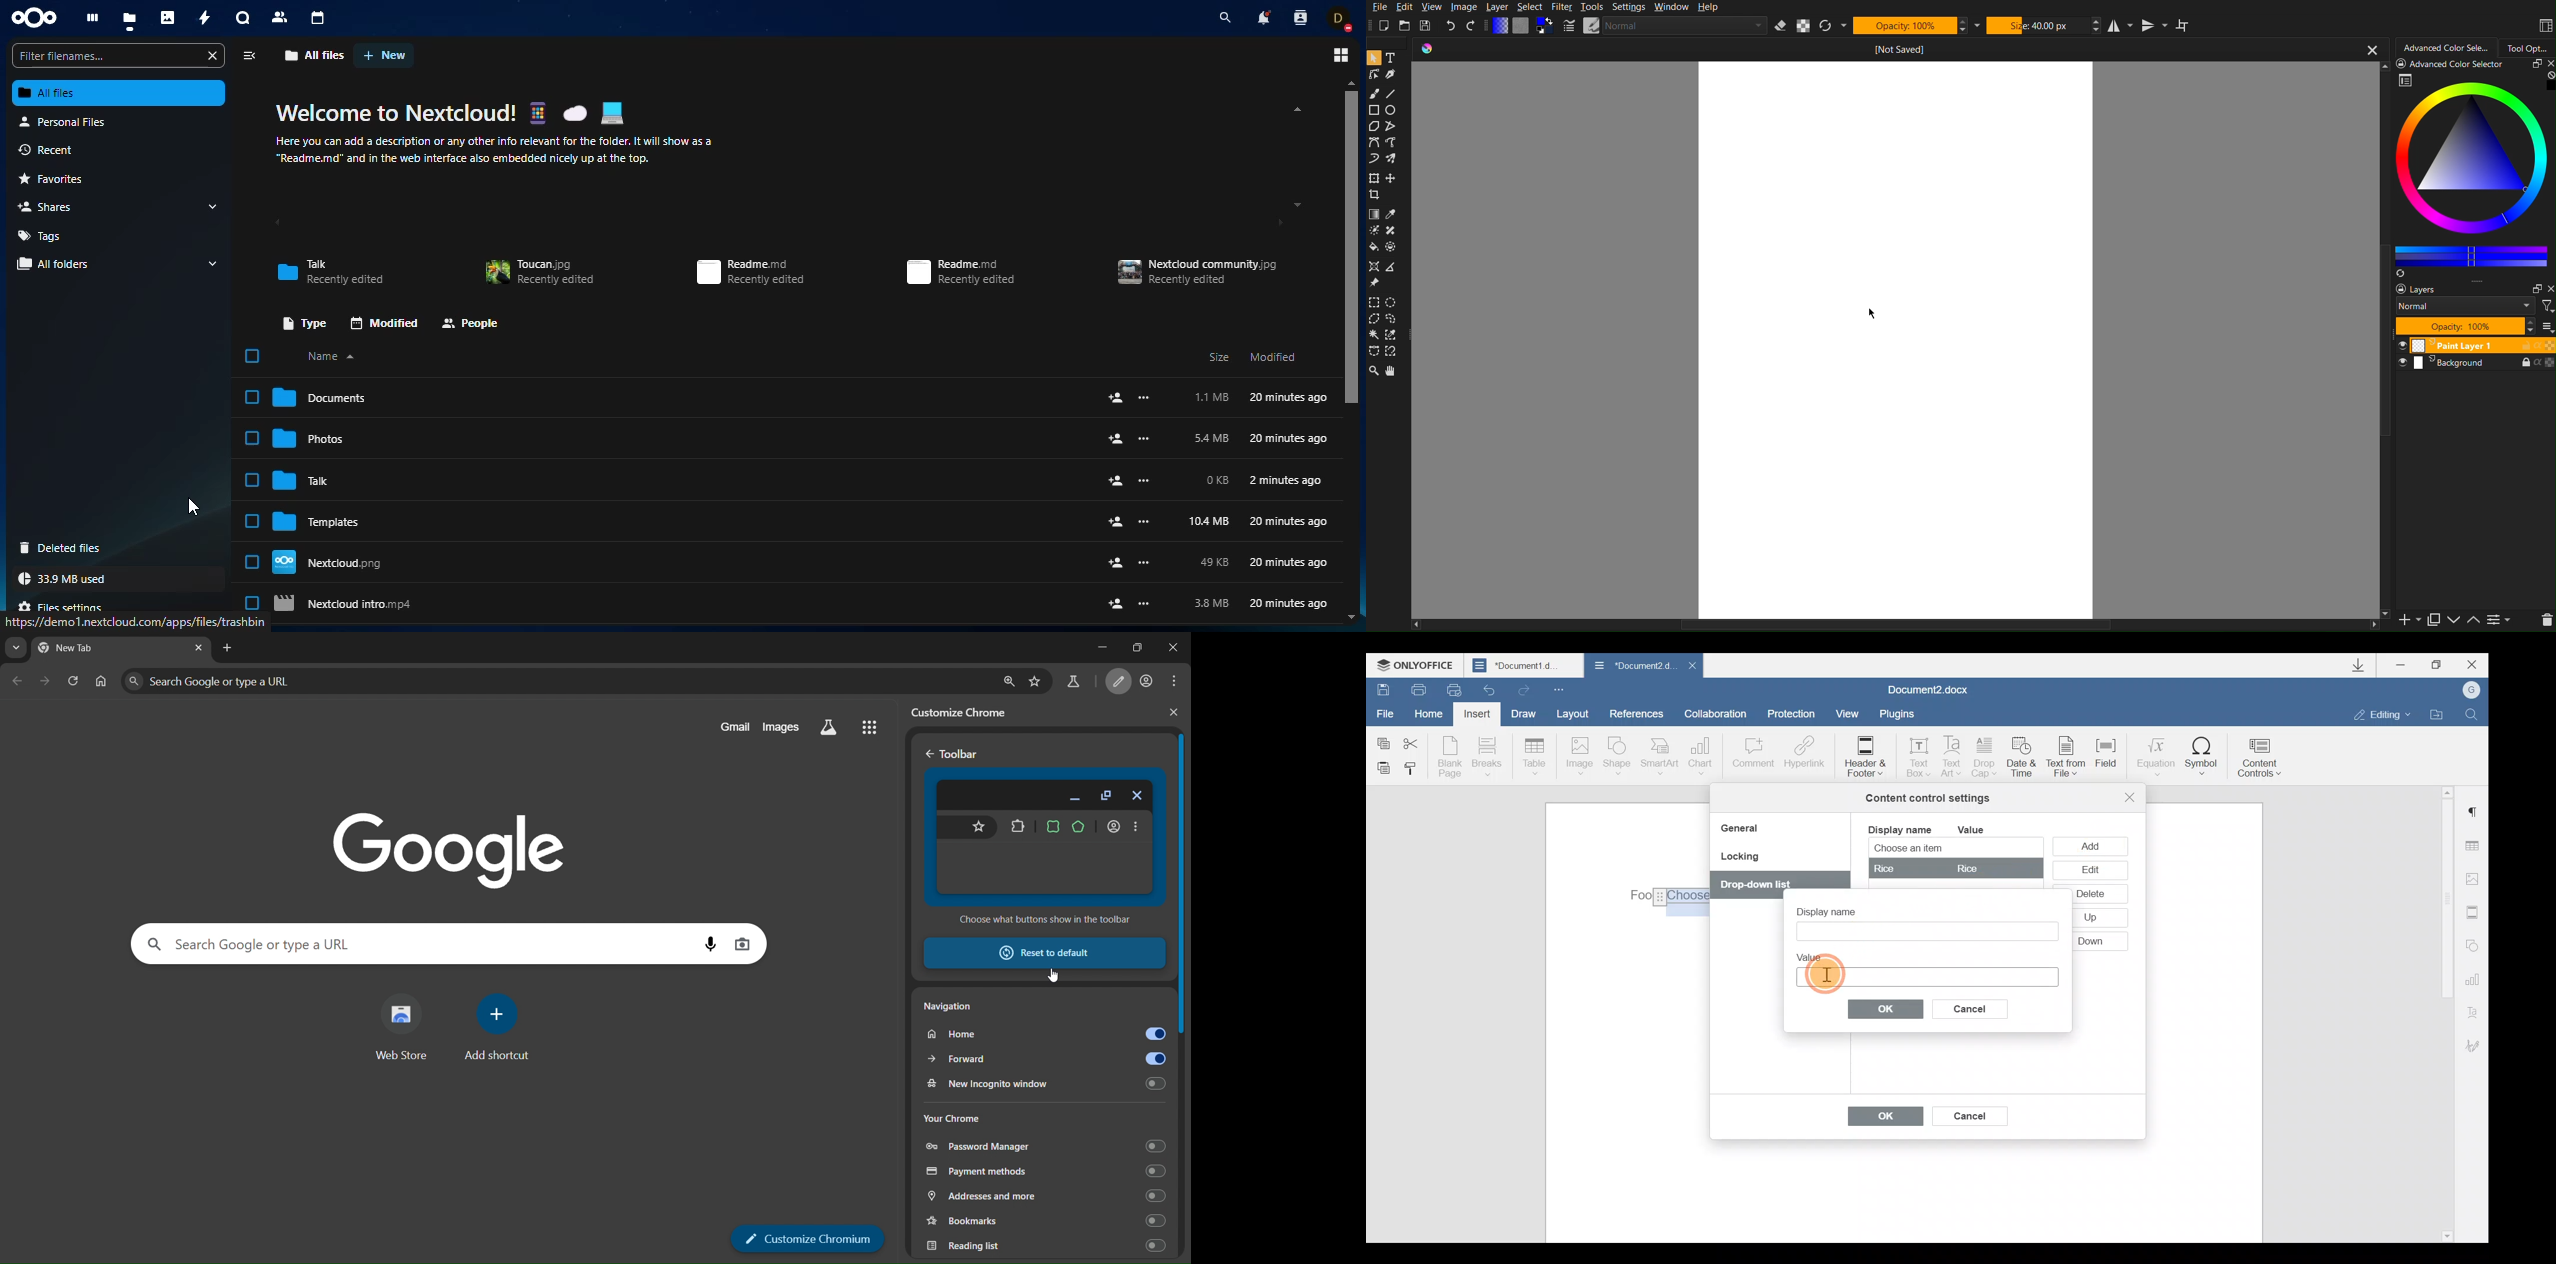 The width and height of the screenshot is (2576, 1288). Describe the element at coordinates (1486, 760) in the screenshot. I see `Breaks` at that location.